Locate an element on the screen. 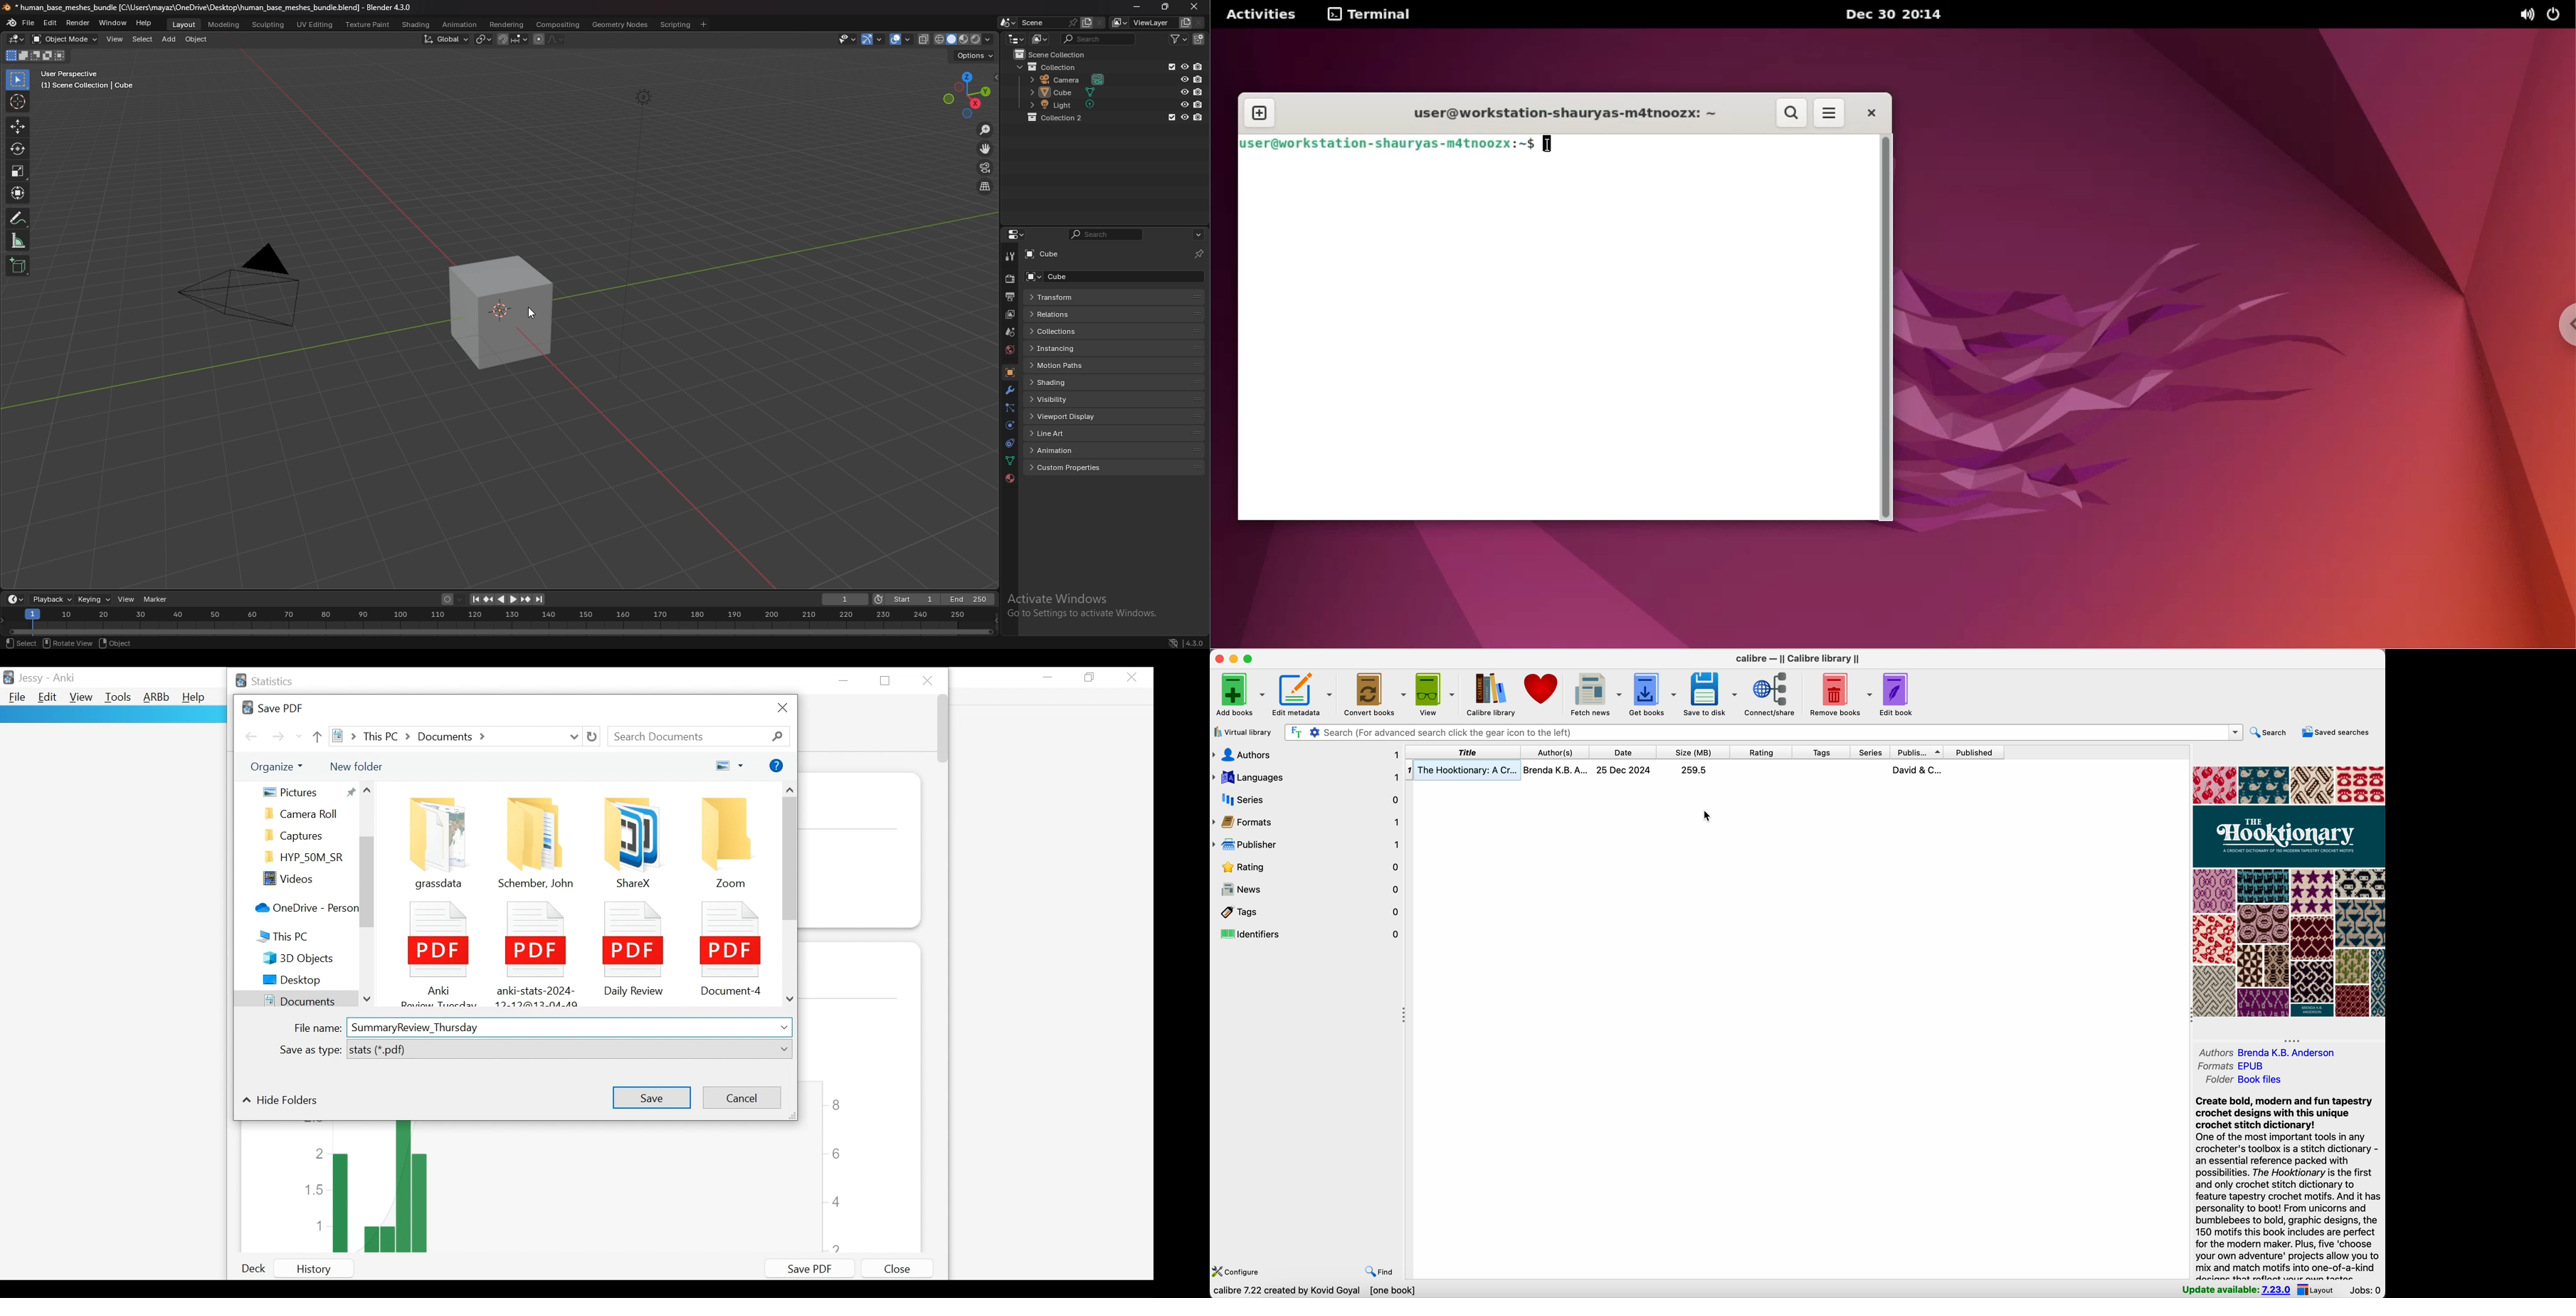 Image resolution: width=2576 pixels, height=1316 pixels. view layer is located at coordinates (1009, 314).